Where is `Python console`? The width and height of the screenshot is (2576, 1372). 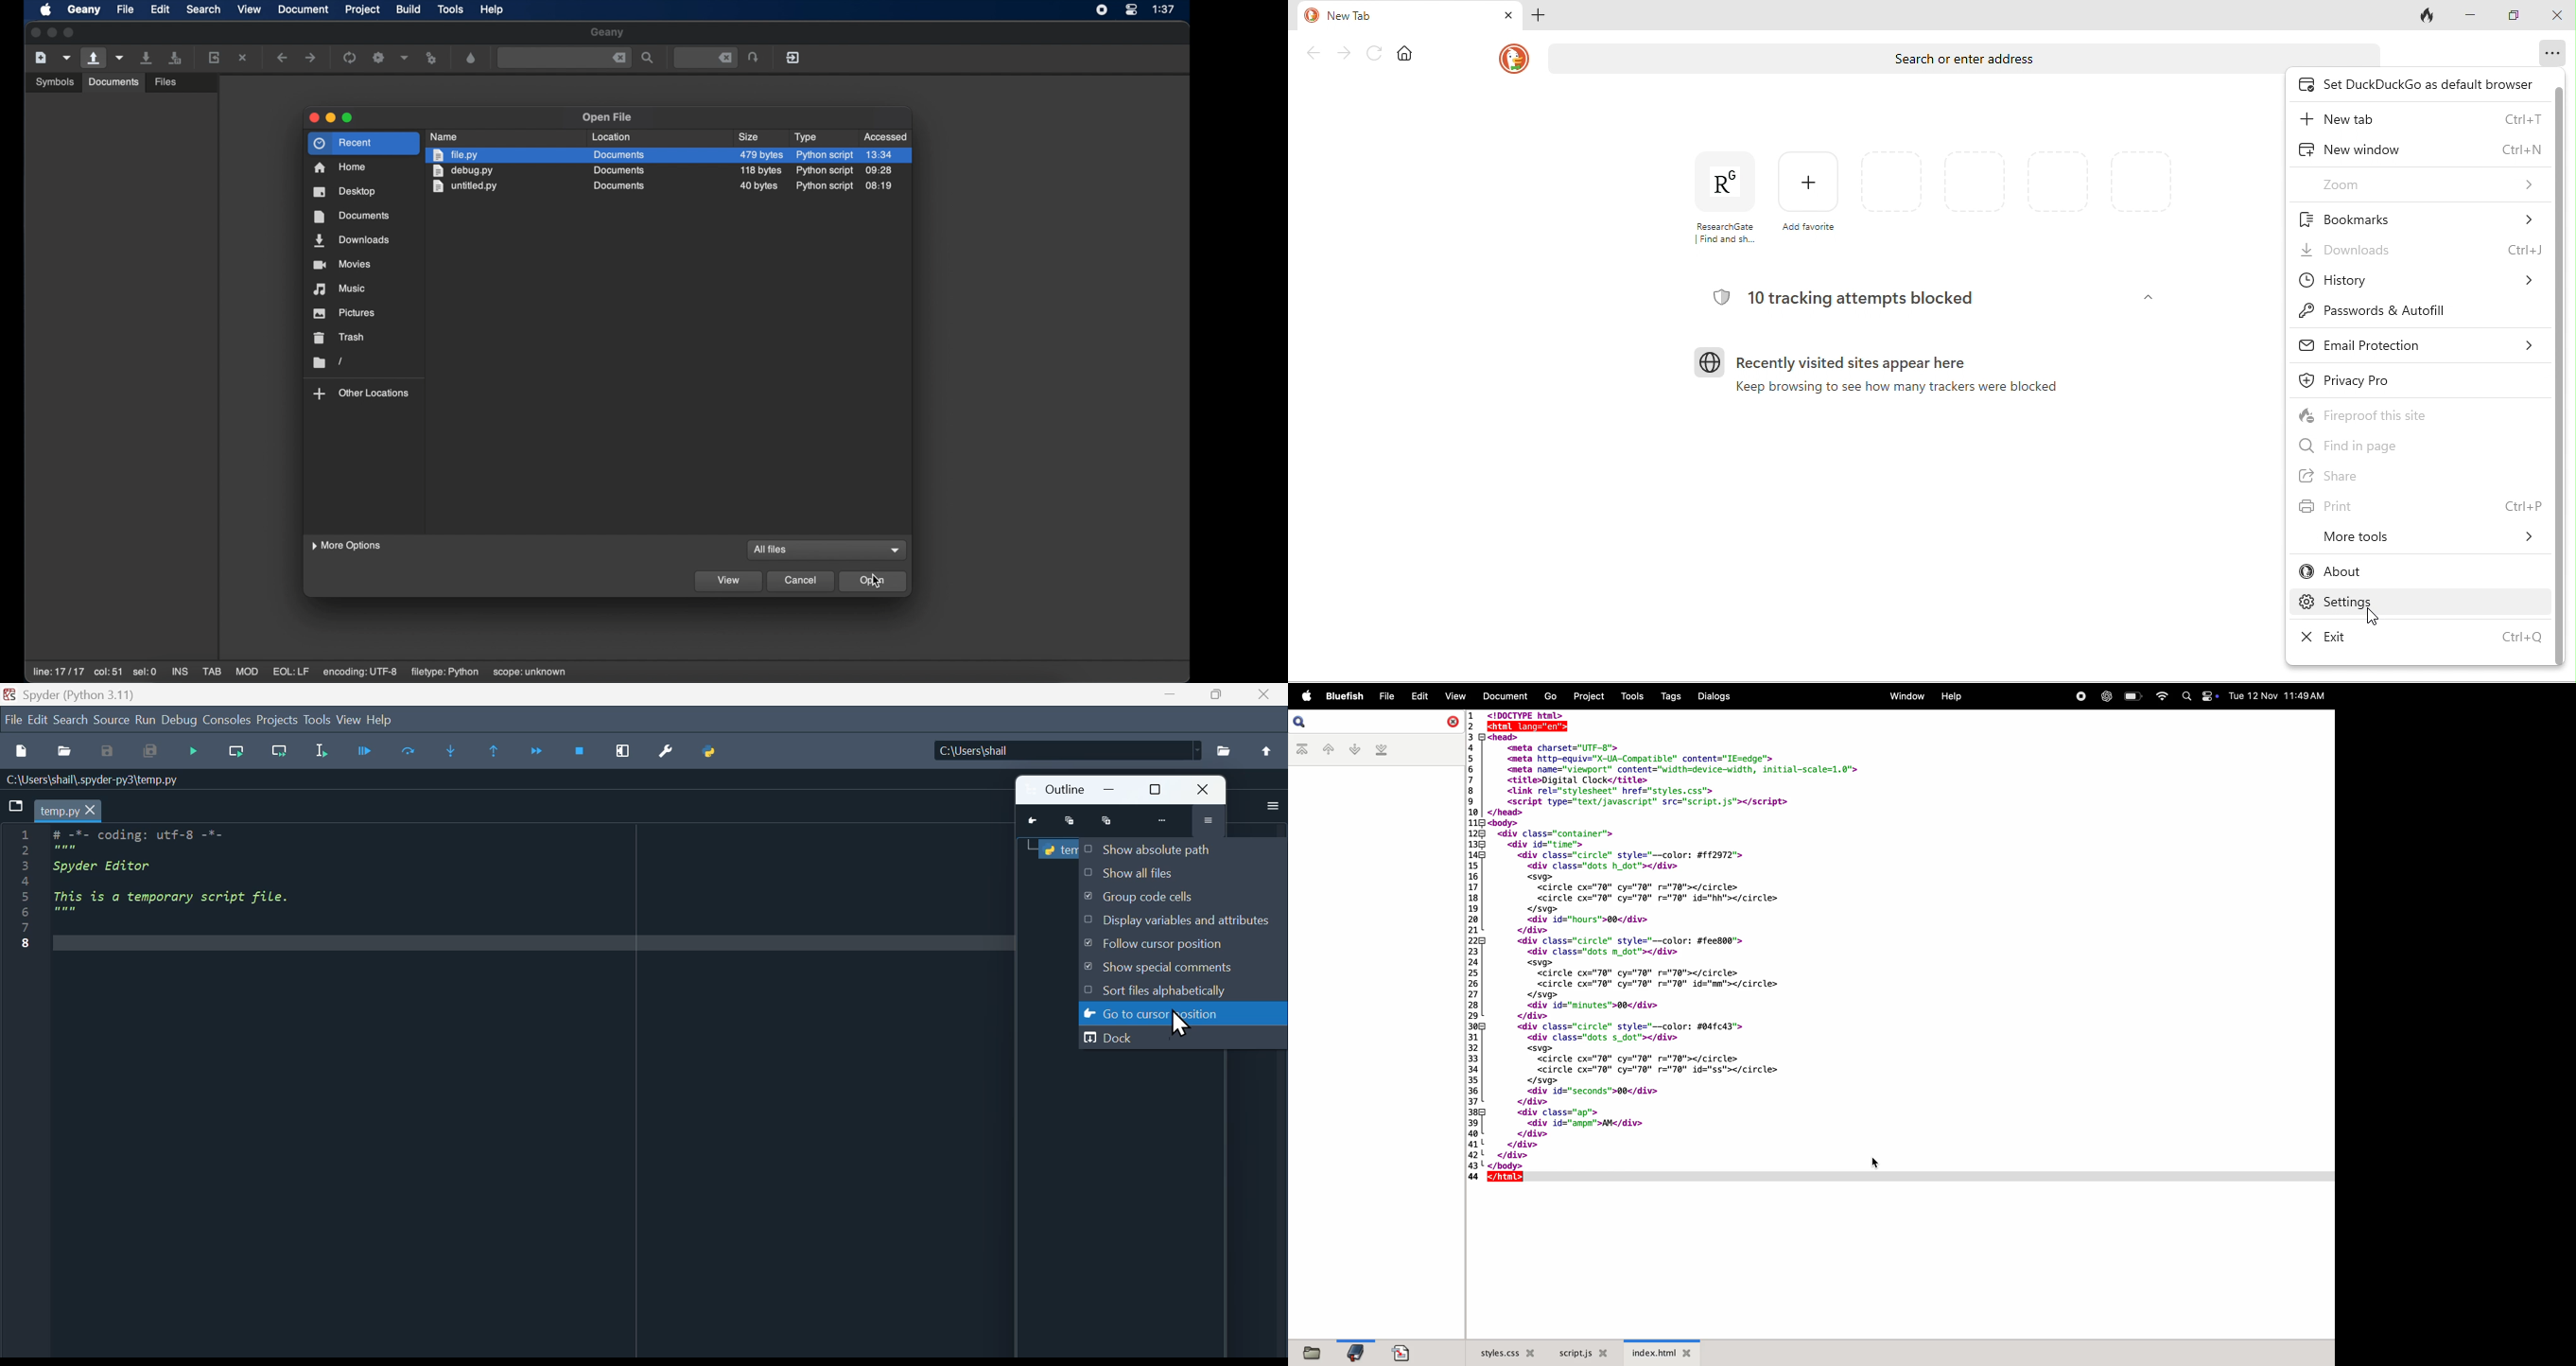 Python console is located at coordinates (1057, 848).